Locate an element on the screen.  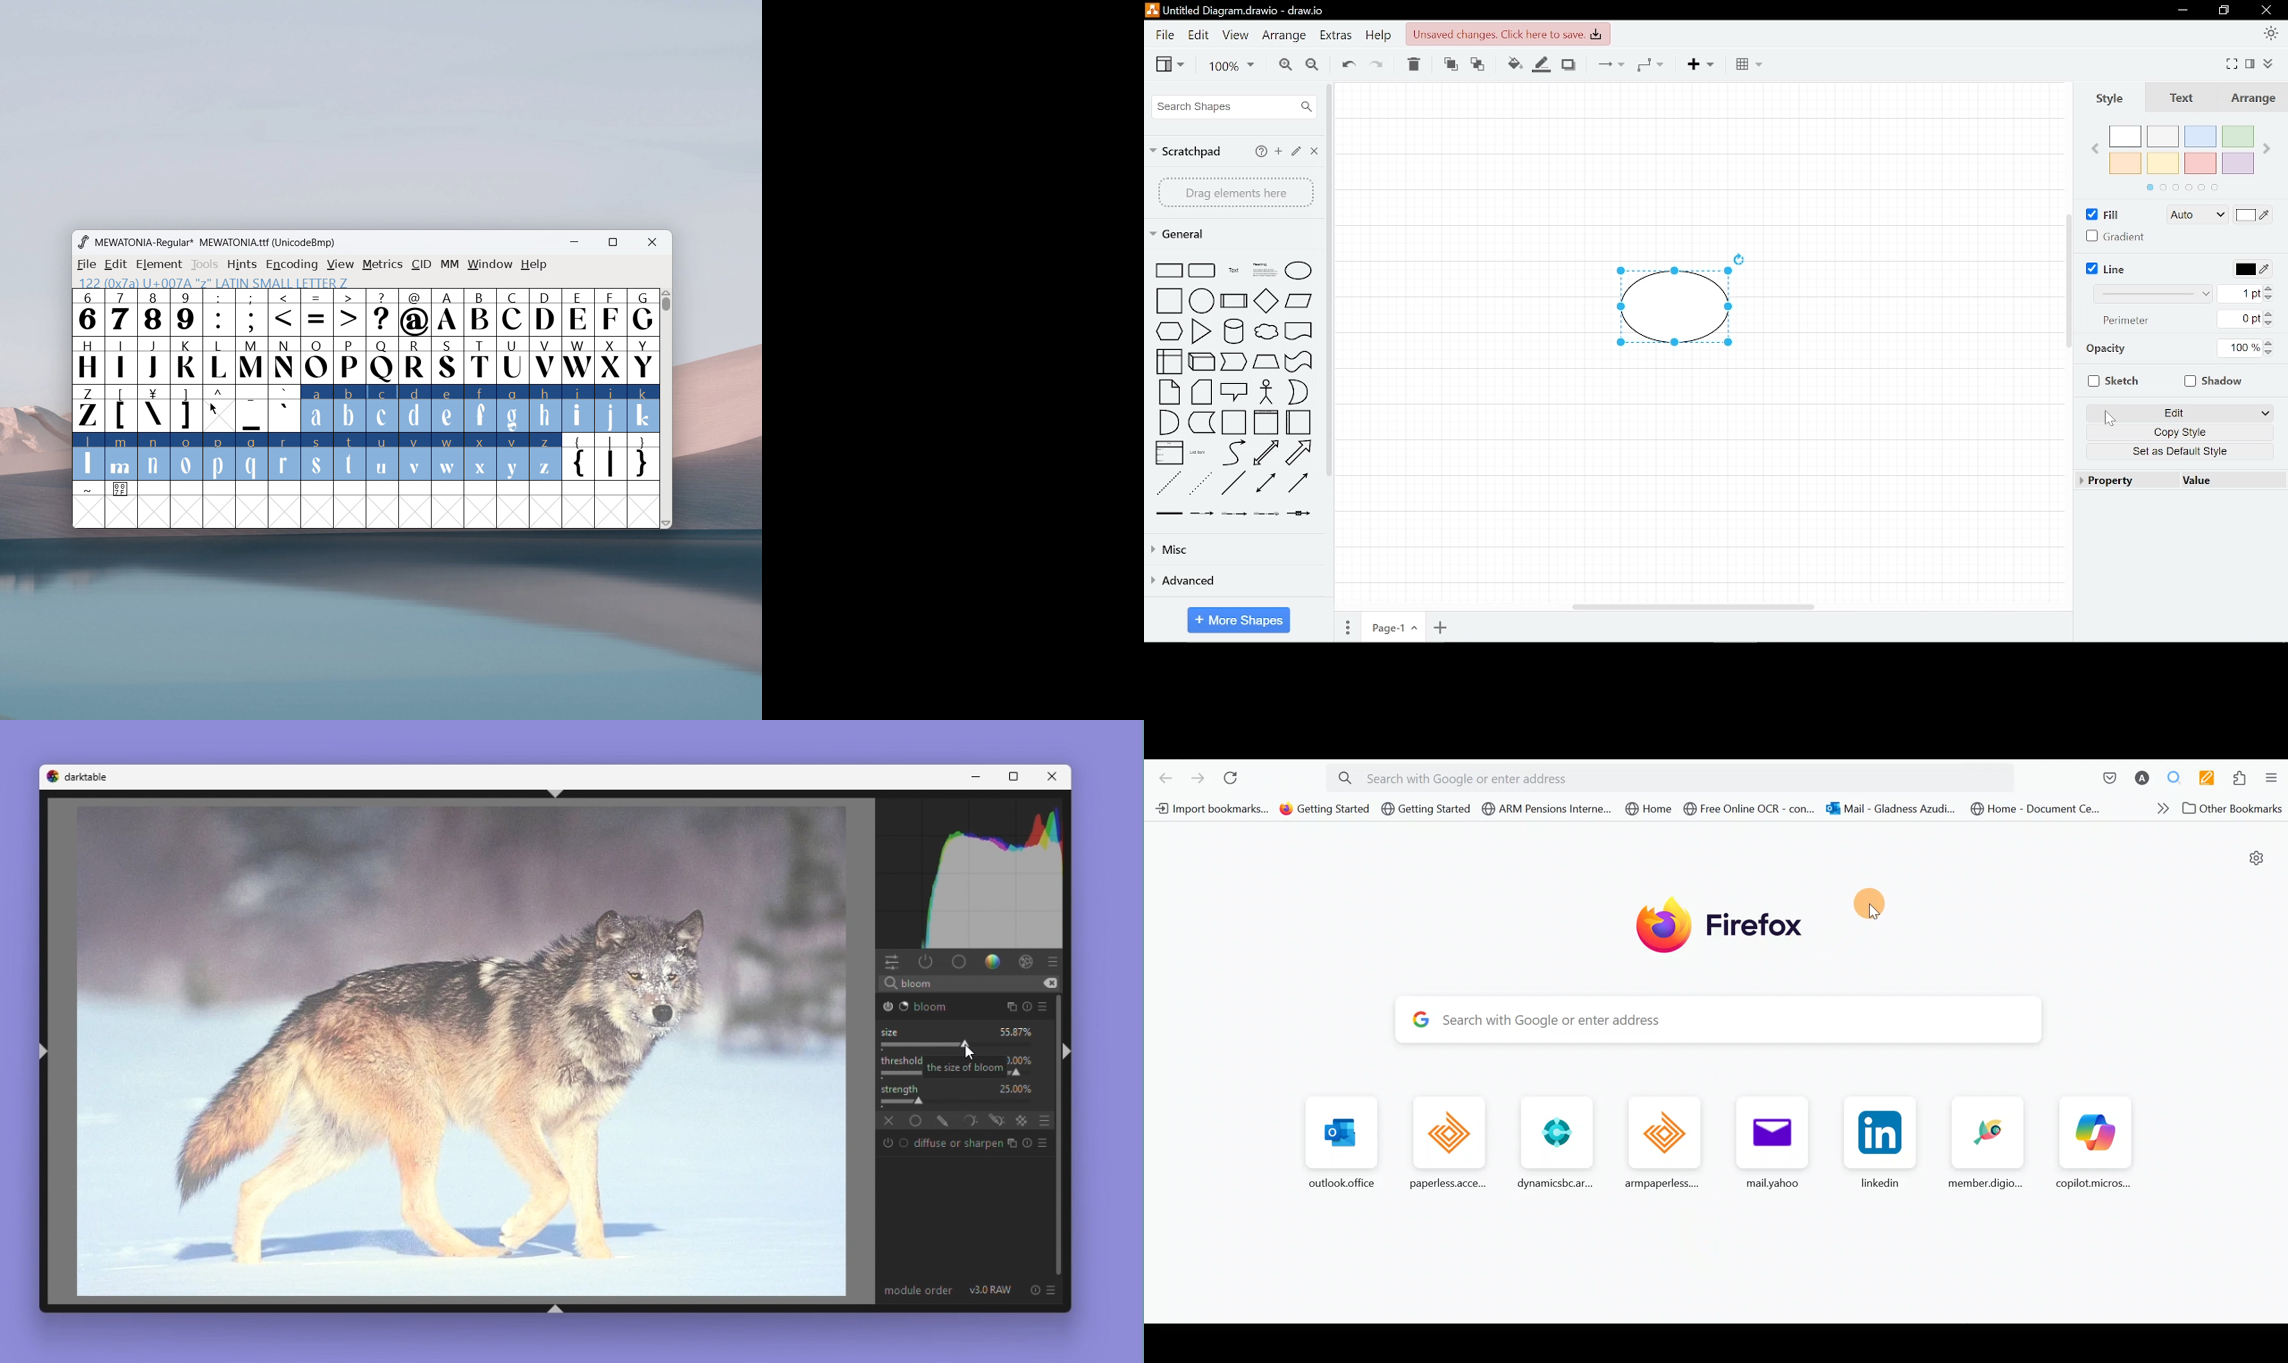
Preset  is located at coordinates (1041, 1145).